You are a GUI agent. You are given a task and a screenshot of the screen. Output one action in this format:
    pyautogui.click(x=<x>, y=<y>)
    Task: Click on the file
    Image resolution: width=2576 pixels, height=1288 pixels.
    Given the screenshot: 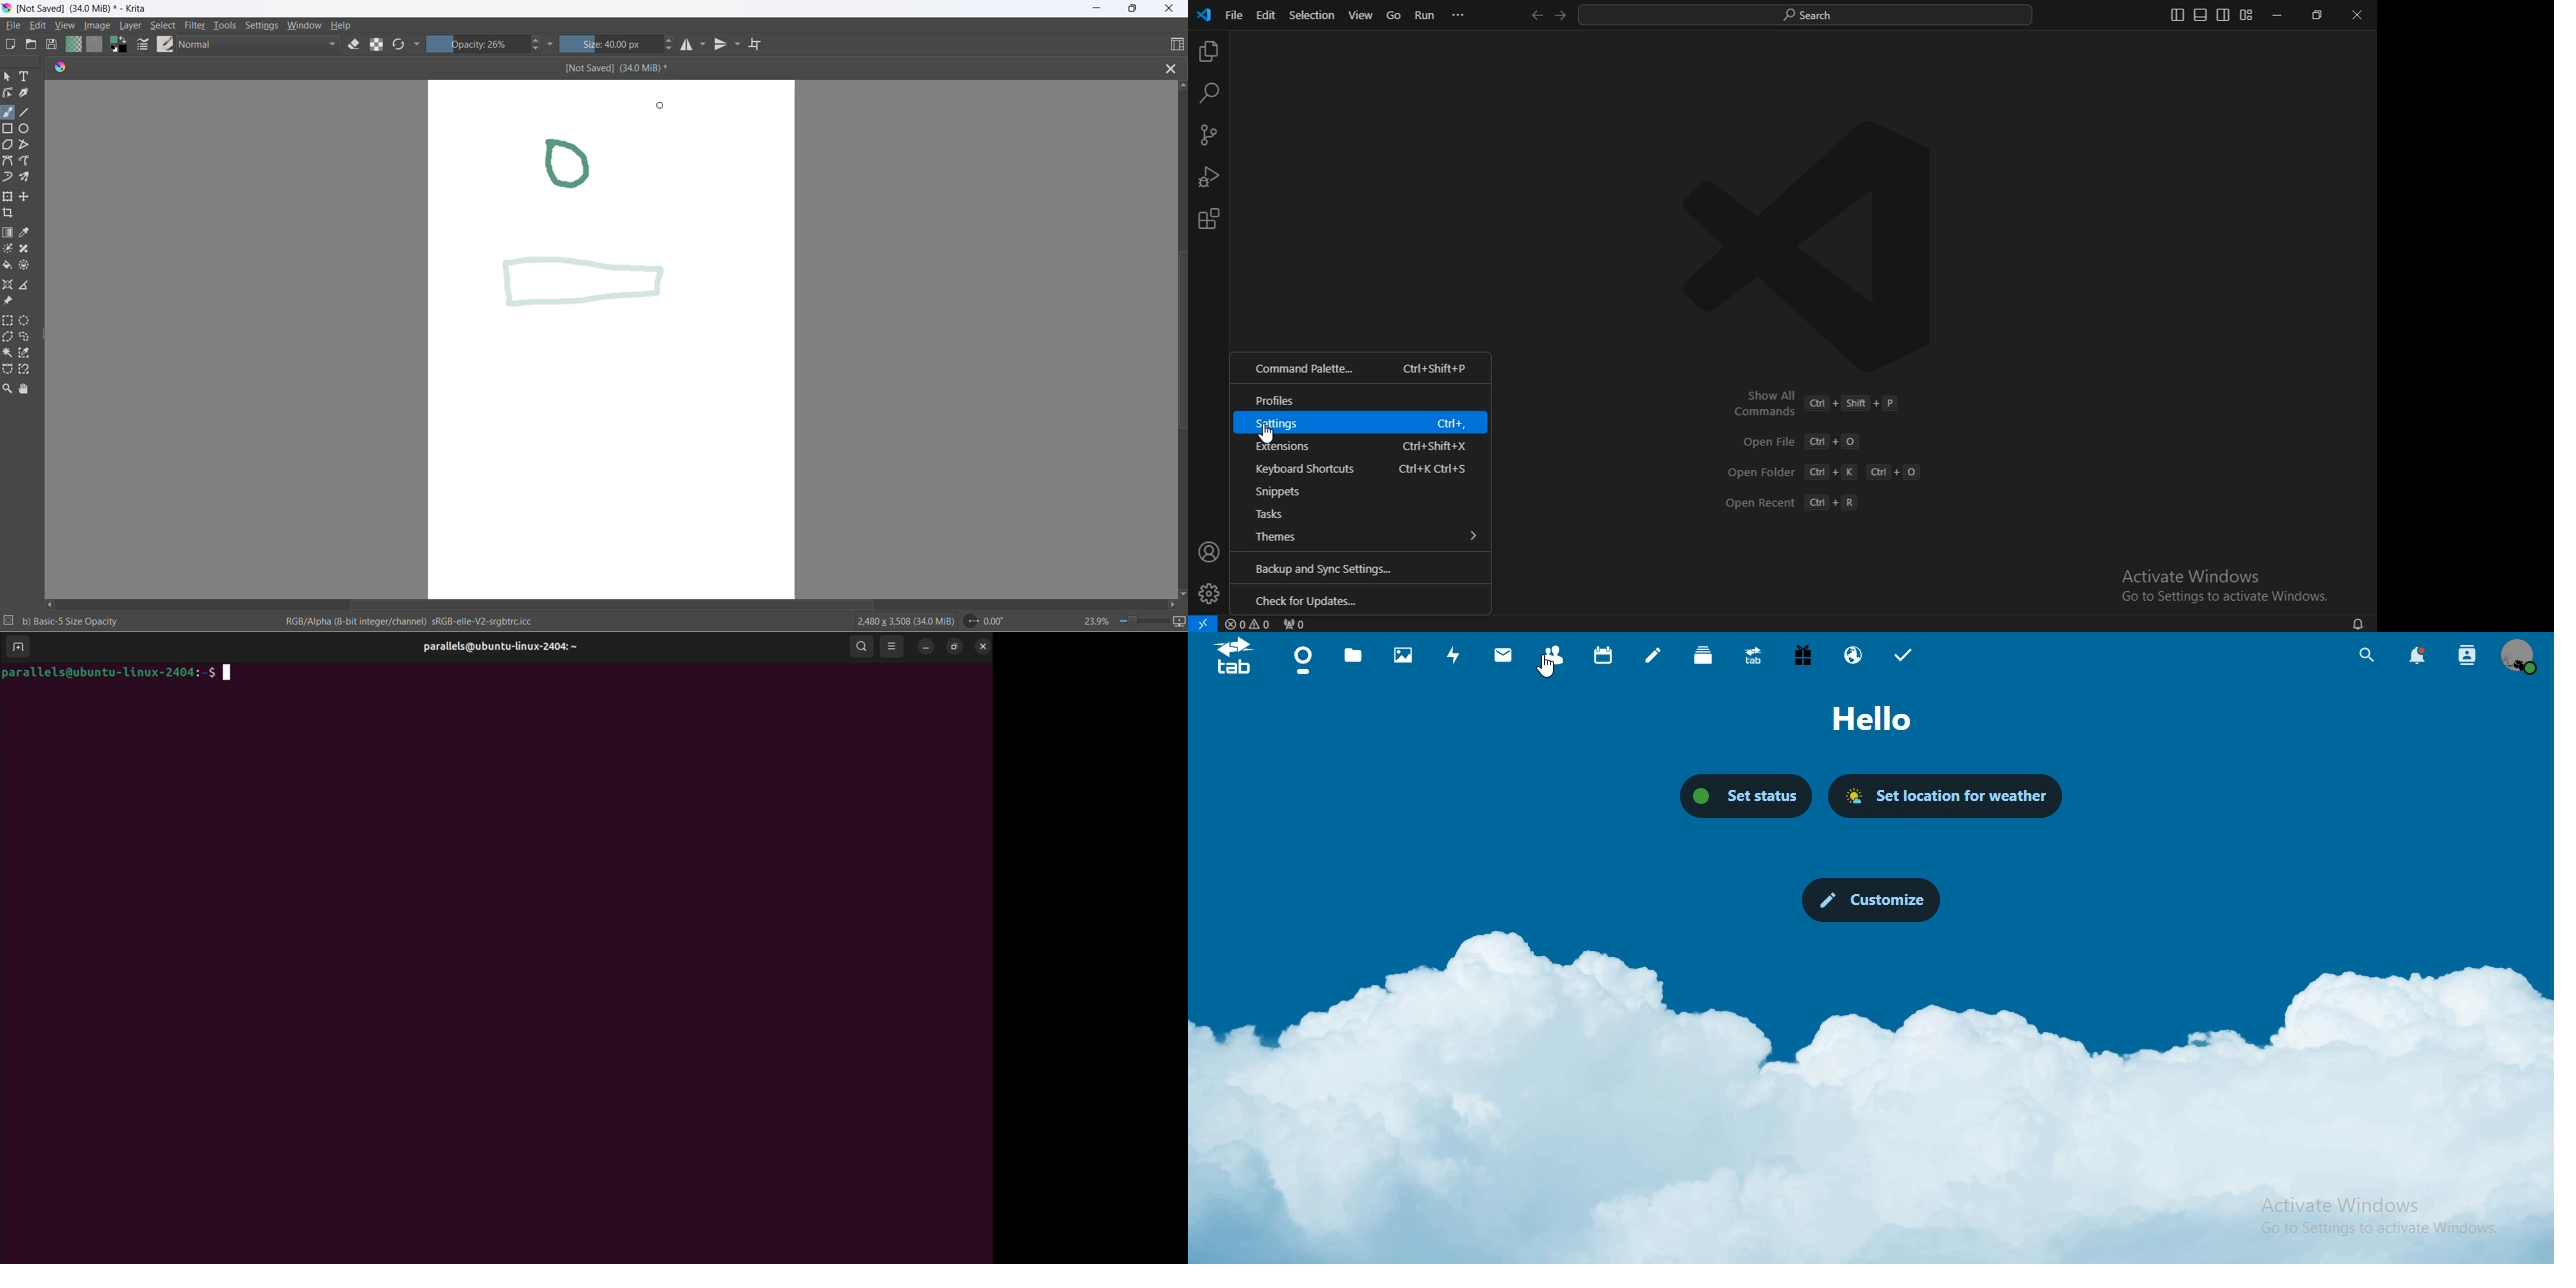 What is the action you would take?
    pyautogui.click(x=1234, y=14)
    